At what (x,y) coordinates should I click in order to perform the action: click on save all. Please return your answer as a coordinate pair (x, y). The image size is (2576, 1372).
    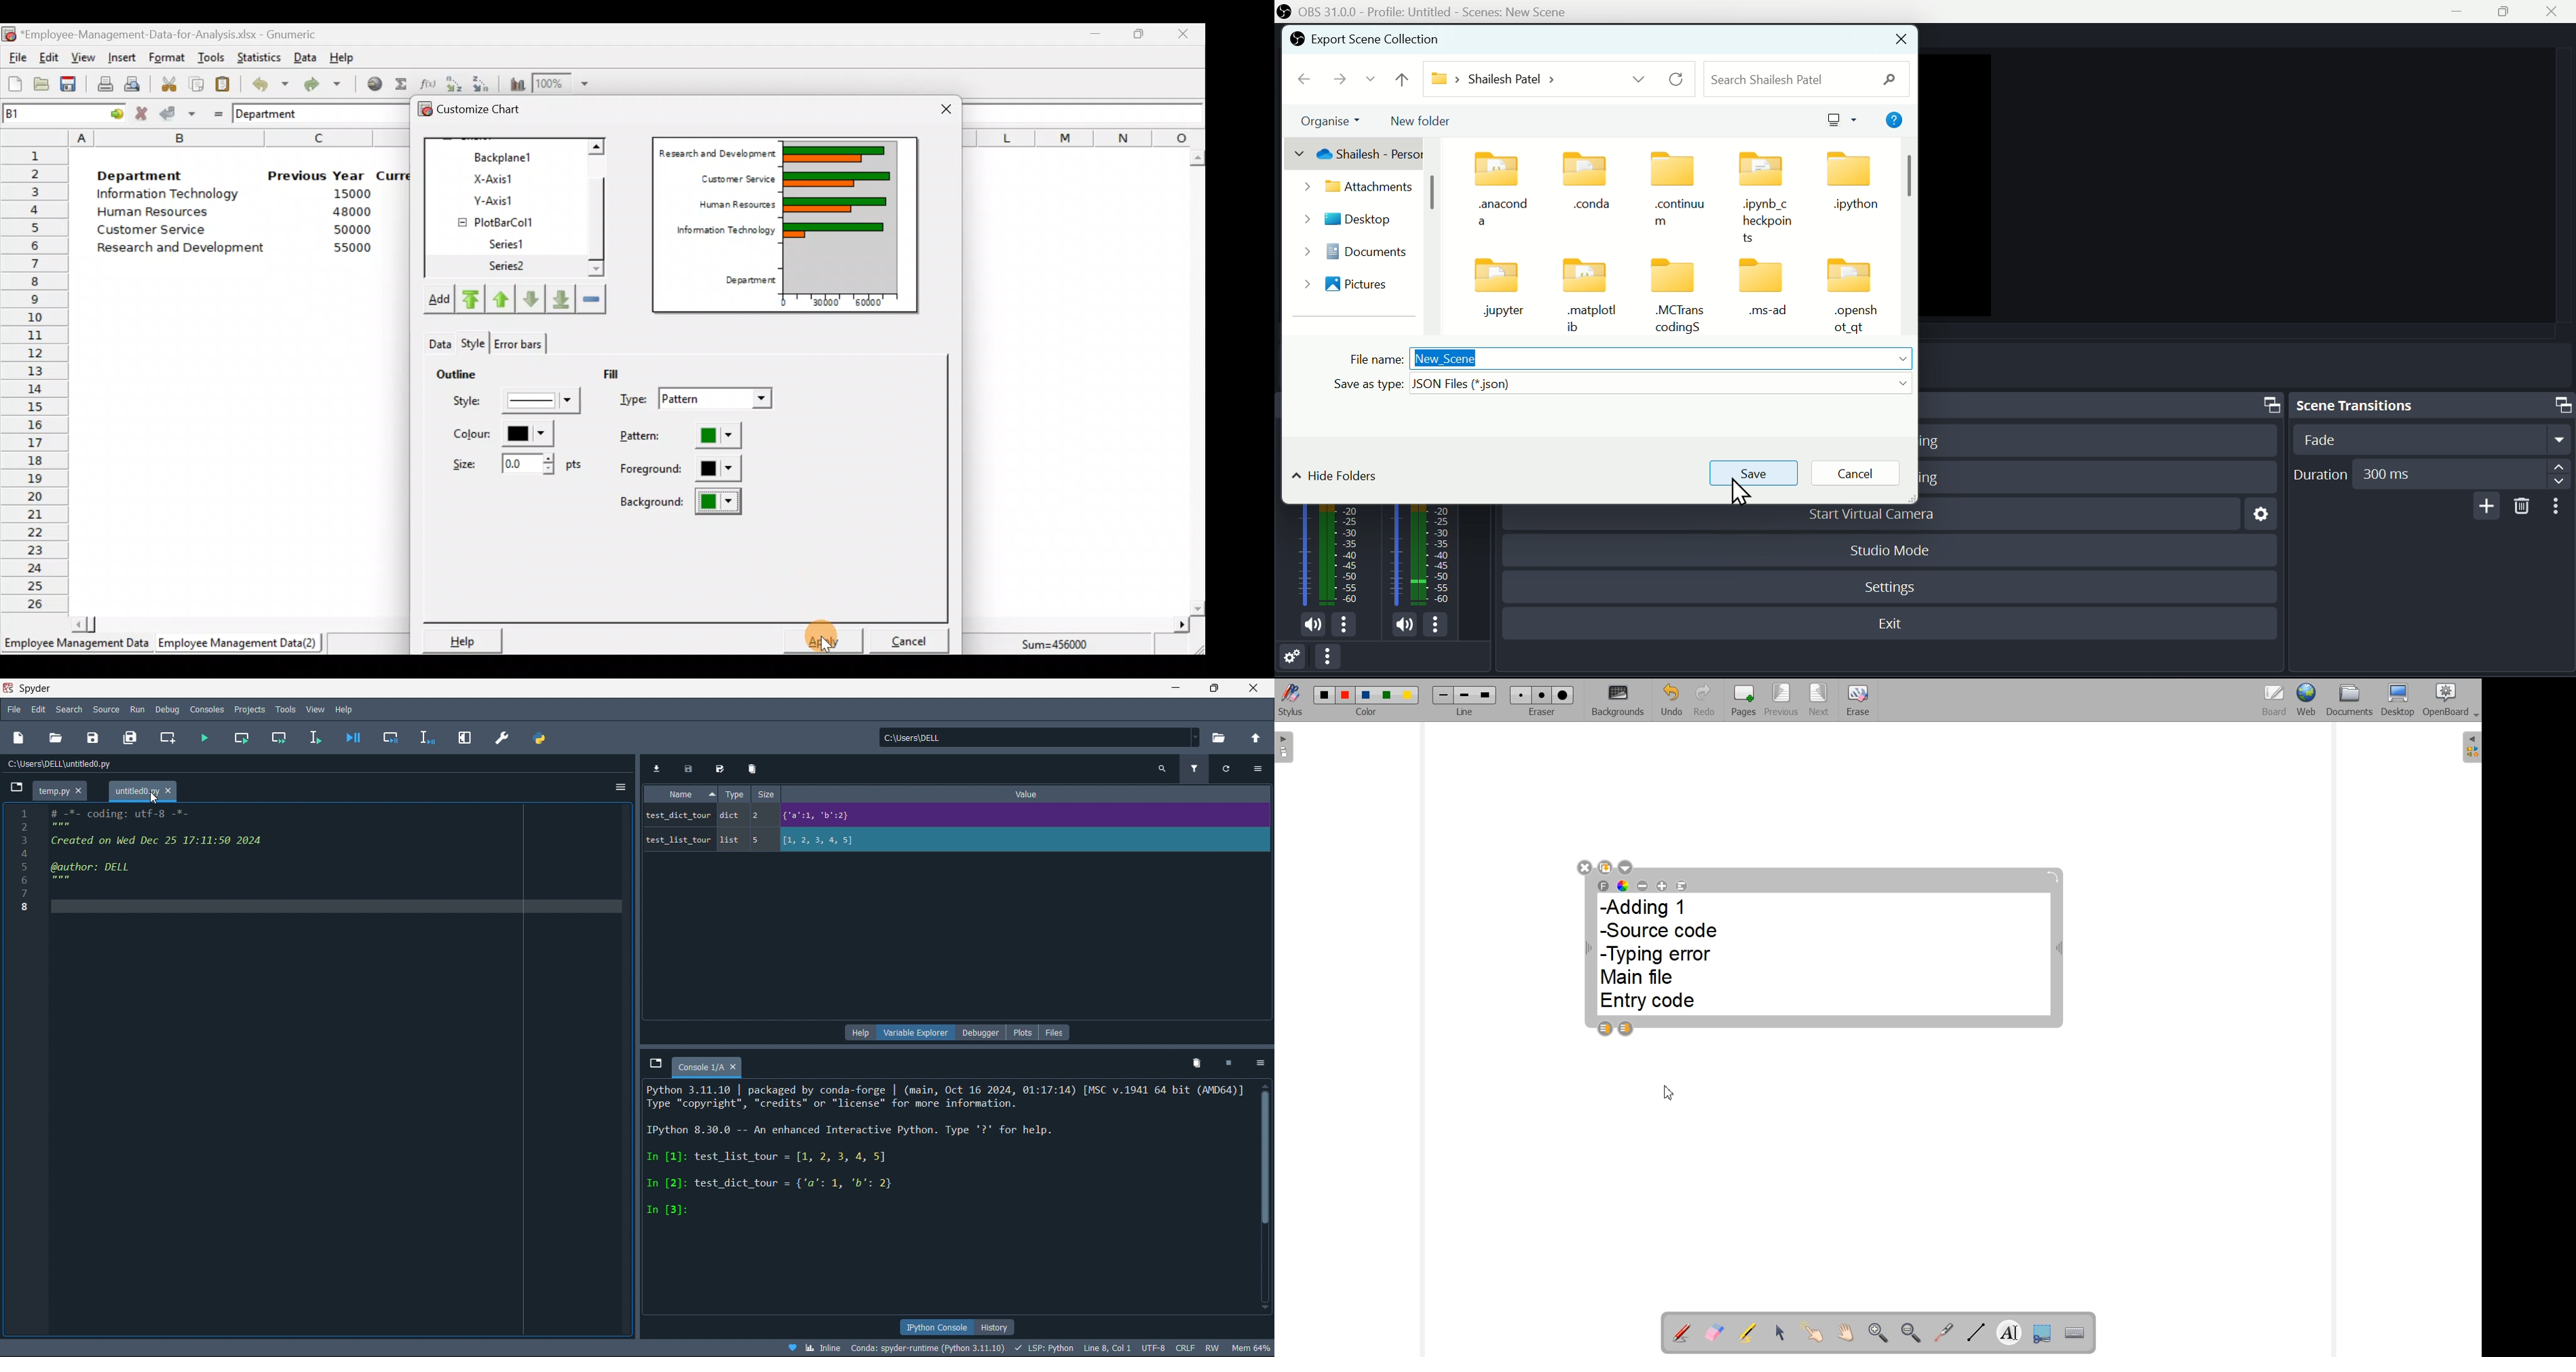
    Looking at the image, I should click on (133, 737).